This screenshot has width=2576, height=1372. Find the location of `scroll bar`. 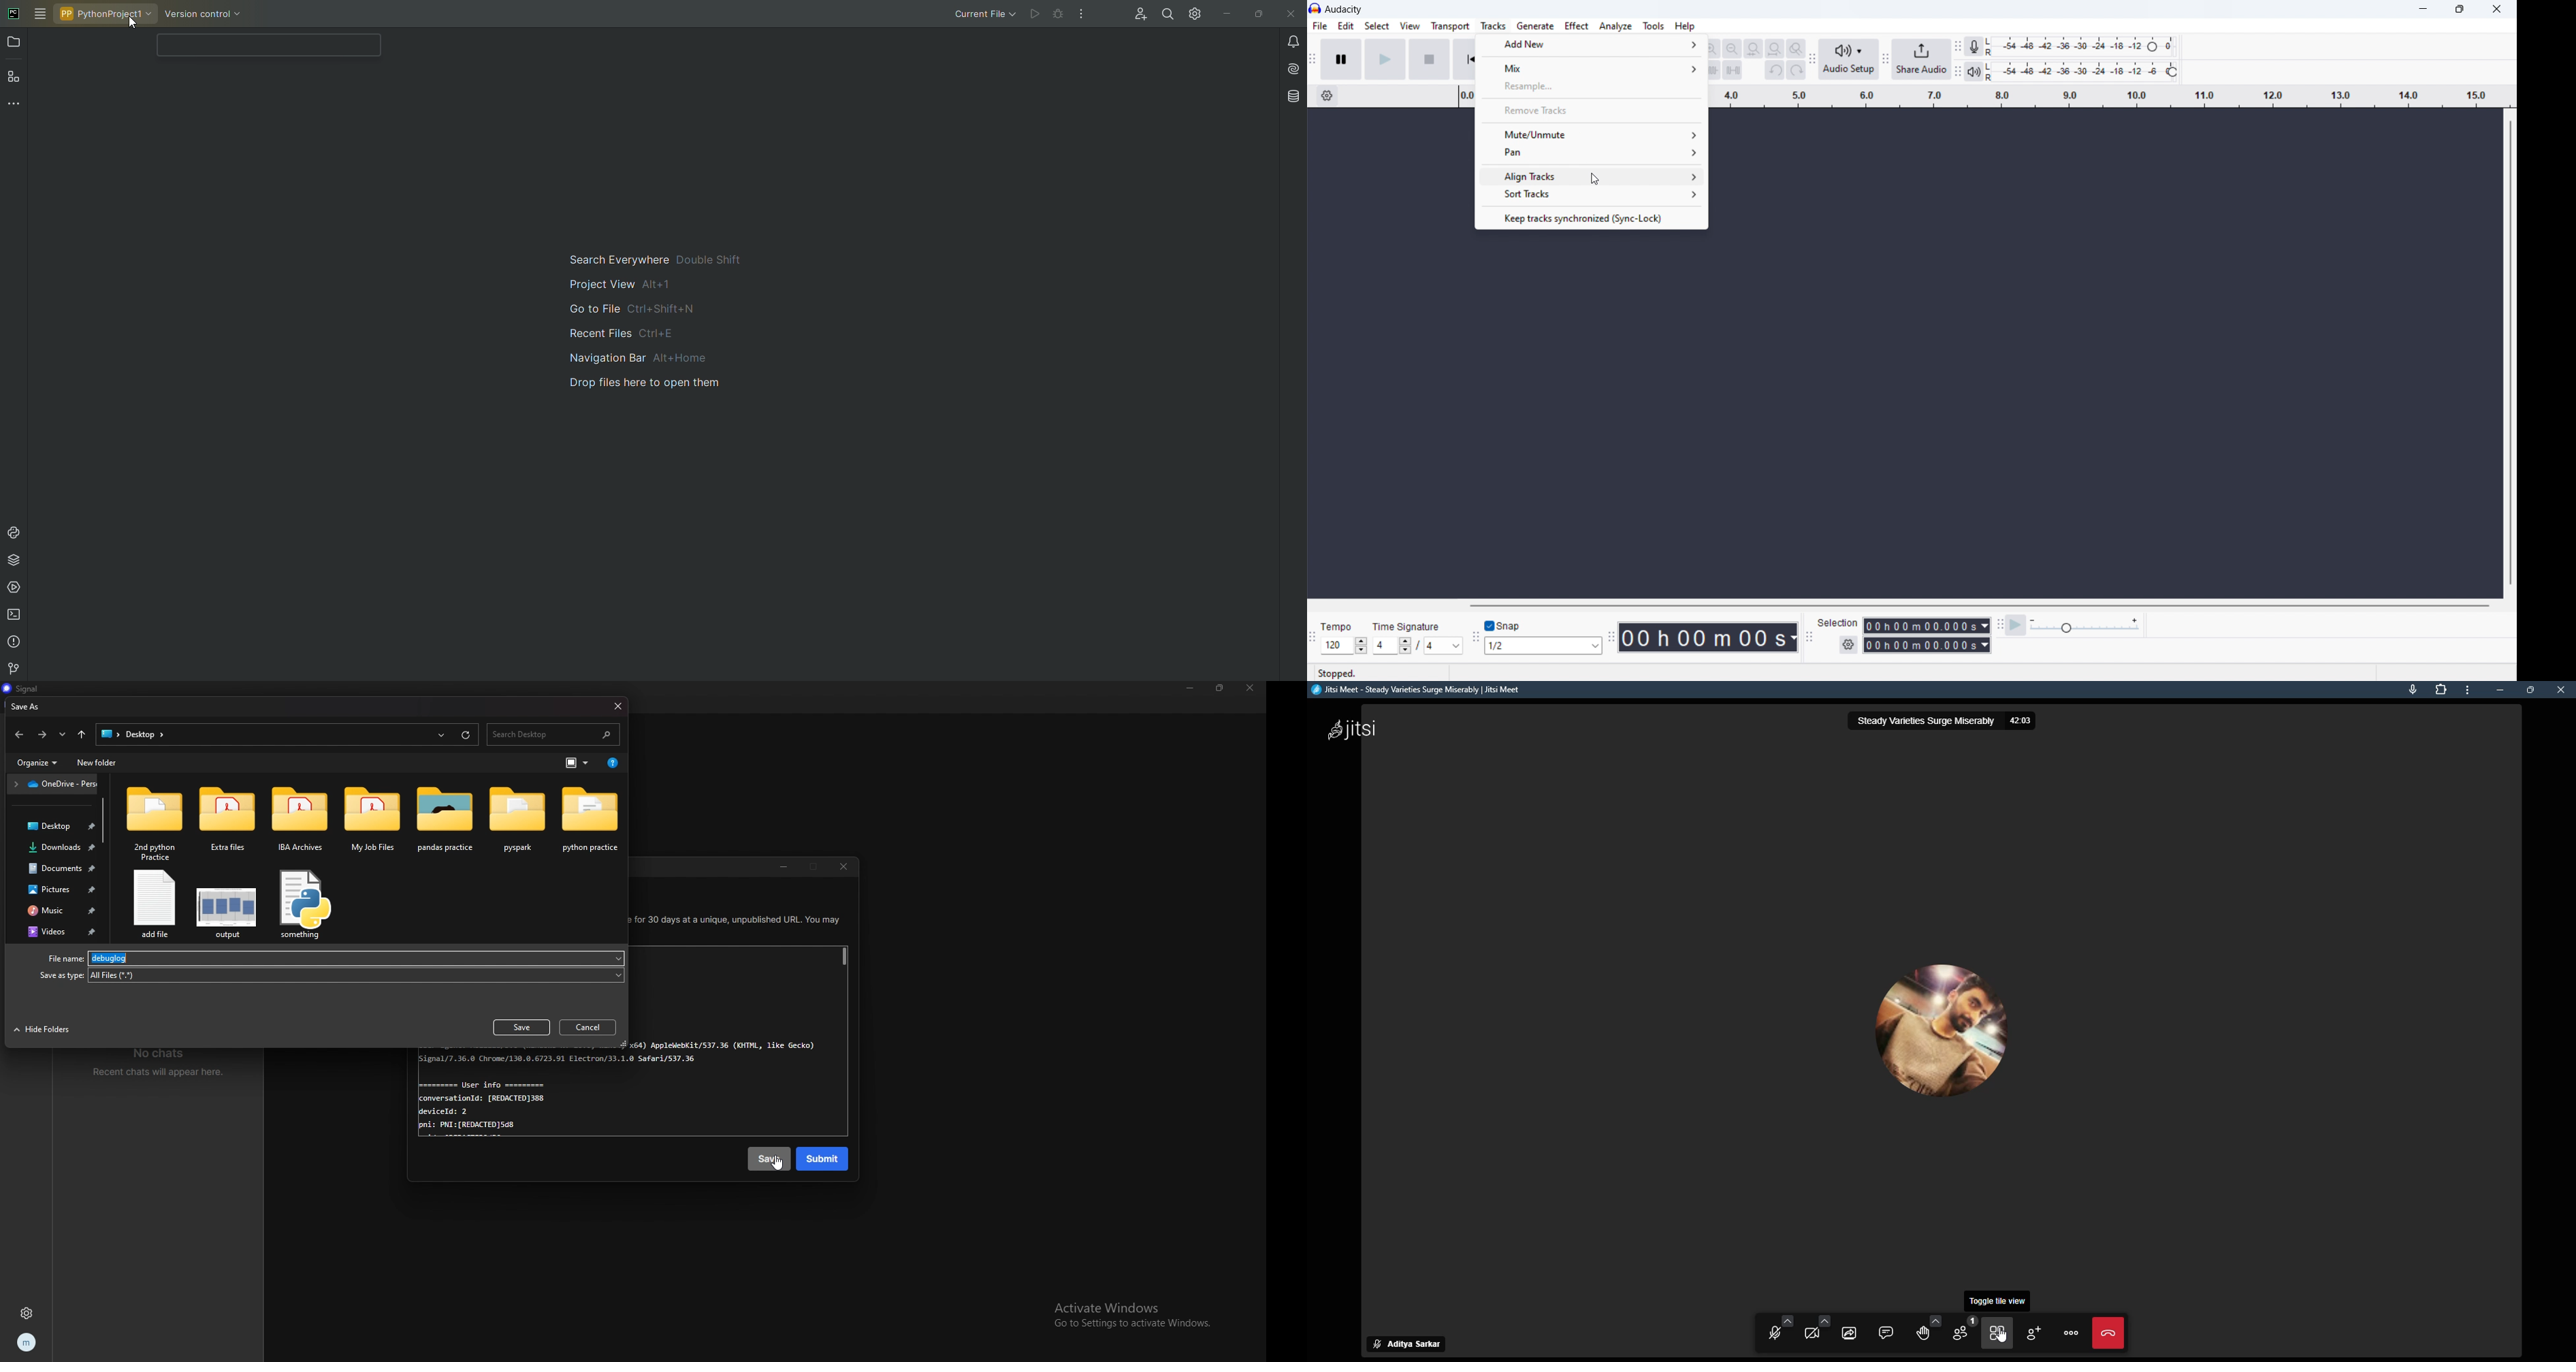

scroll bar is located at coordinates (104, 819).